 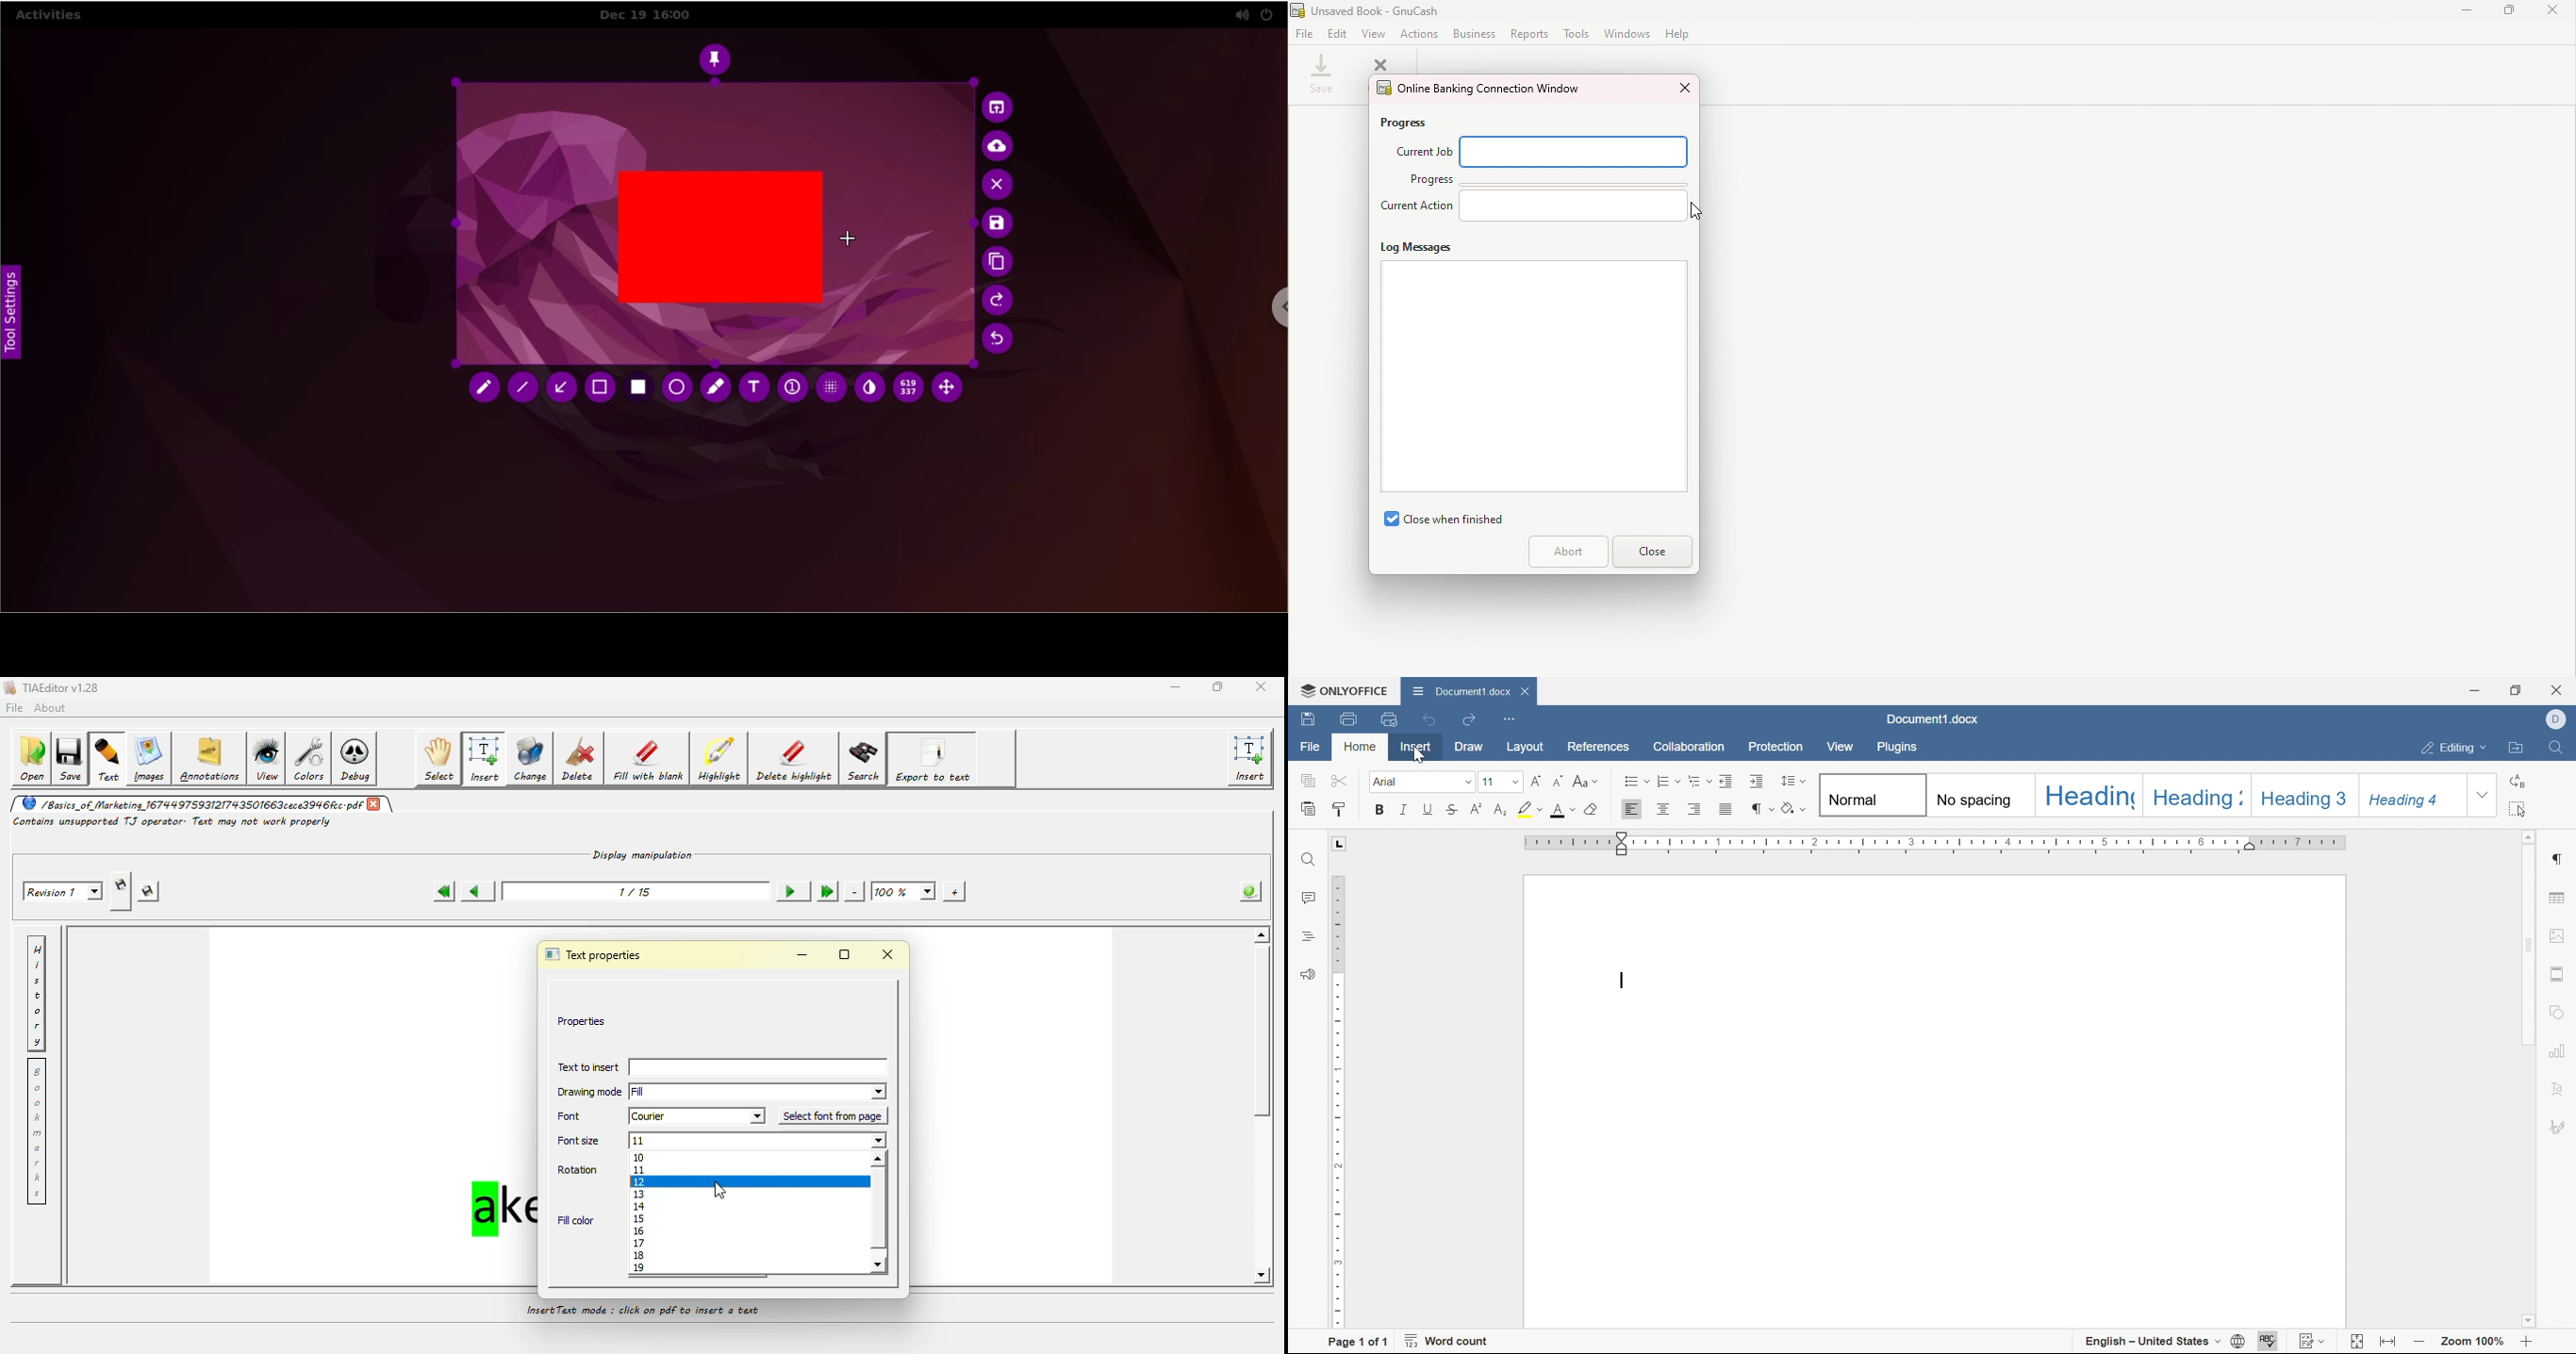 What do you see at coordinates (1774, 747) in the screenshot?
I see `Protection` at bounding box center [1774, 747].